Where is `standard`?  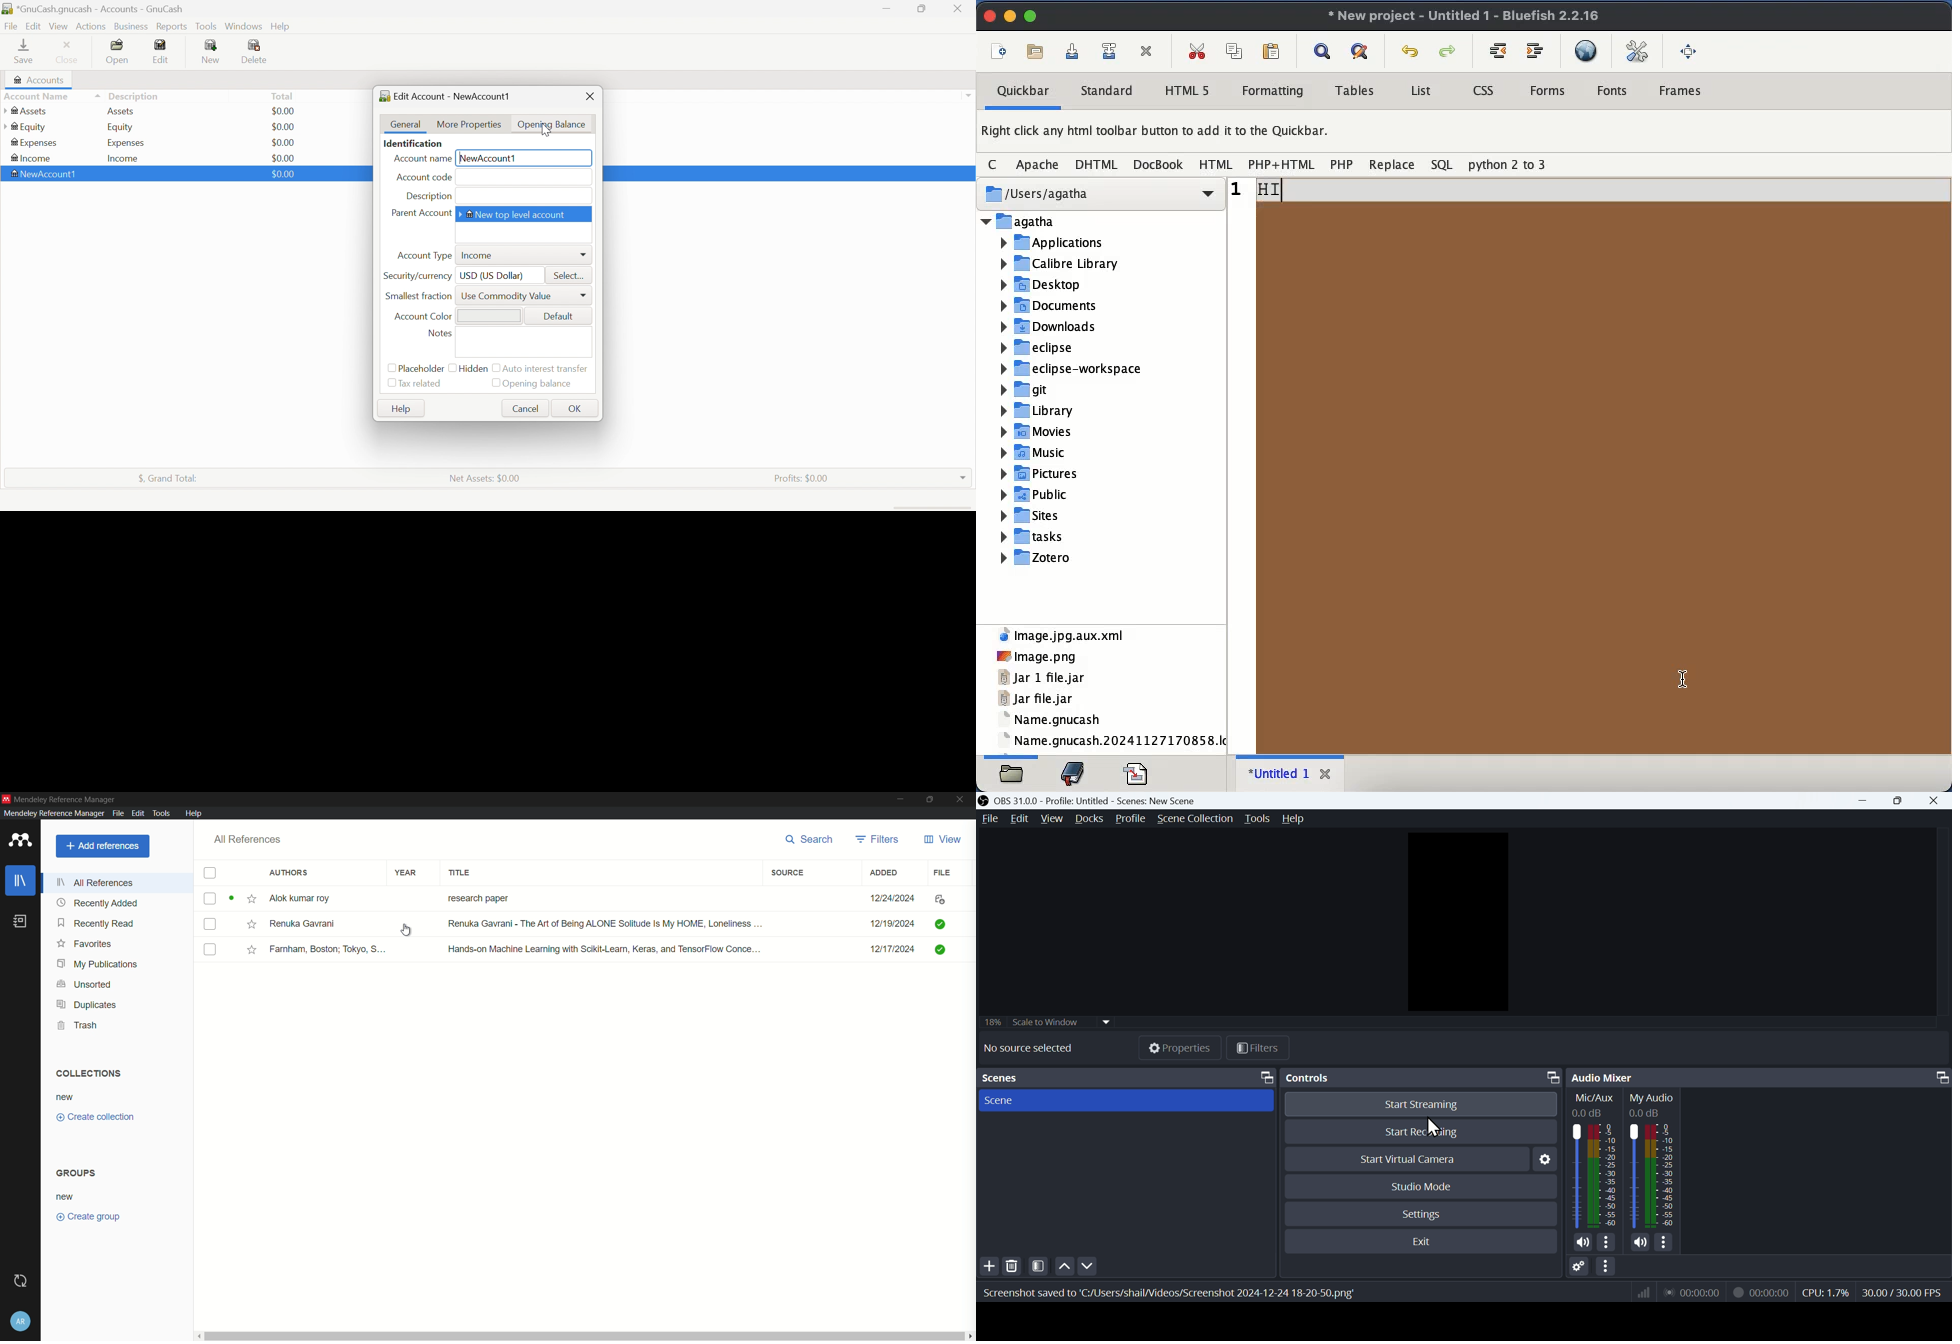
standard is located at coordinates (1109, 90).